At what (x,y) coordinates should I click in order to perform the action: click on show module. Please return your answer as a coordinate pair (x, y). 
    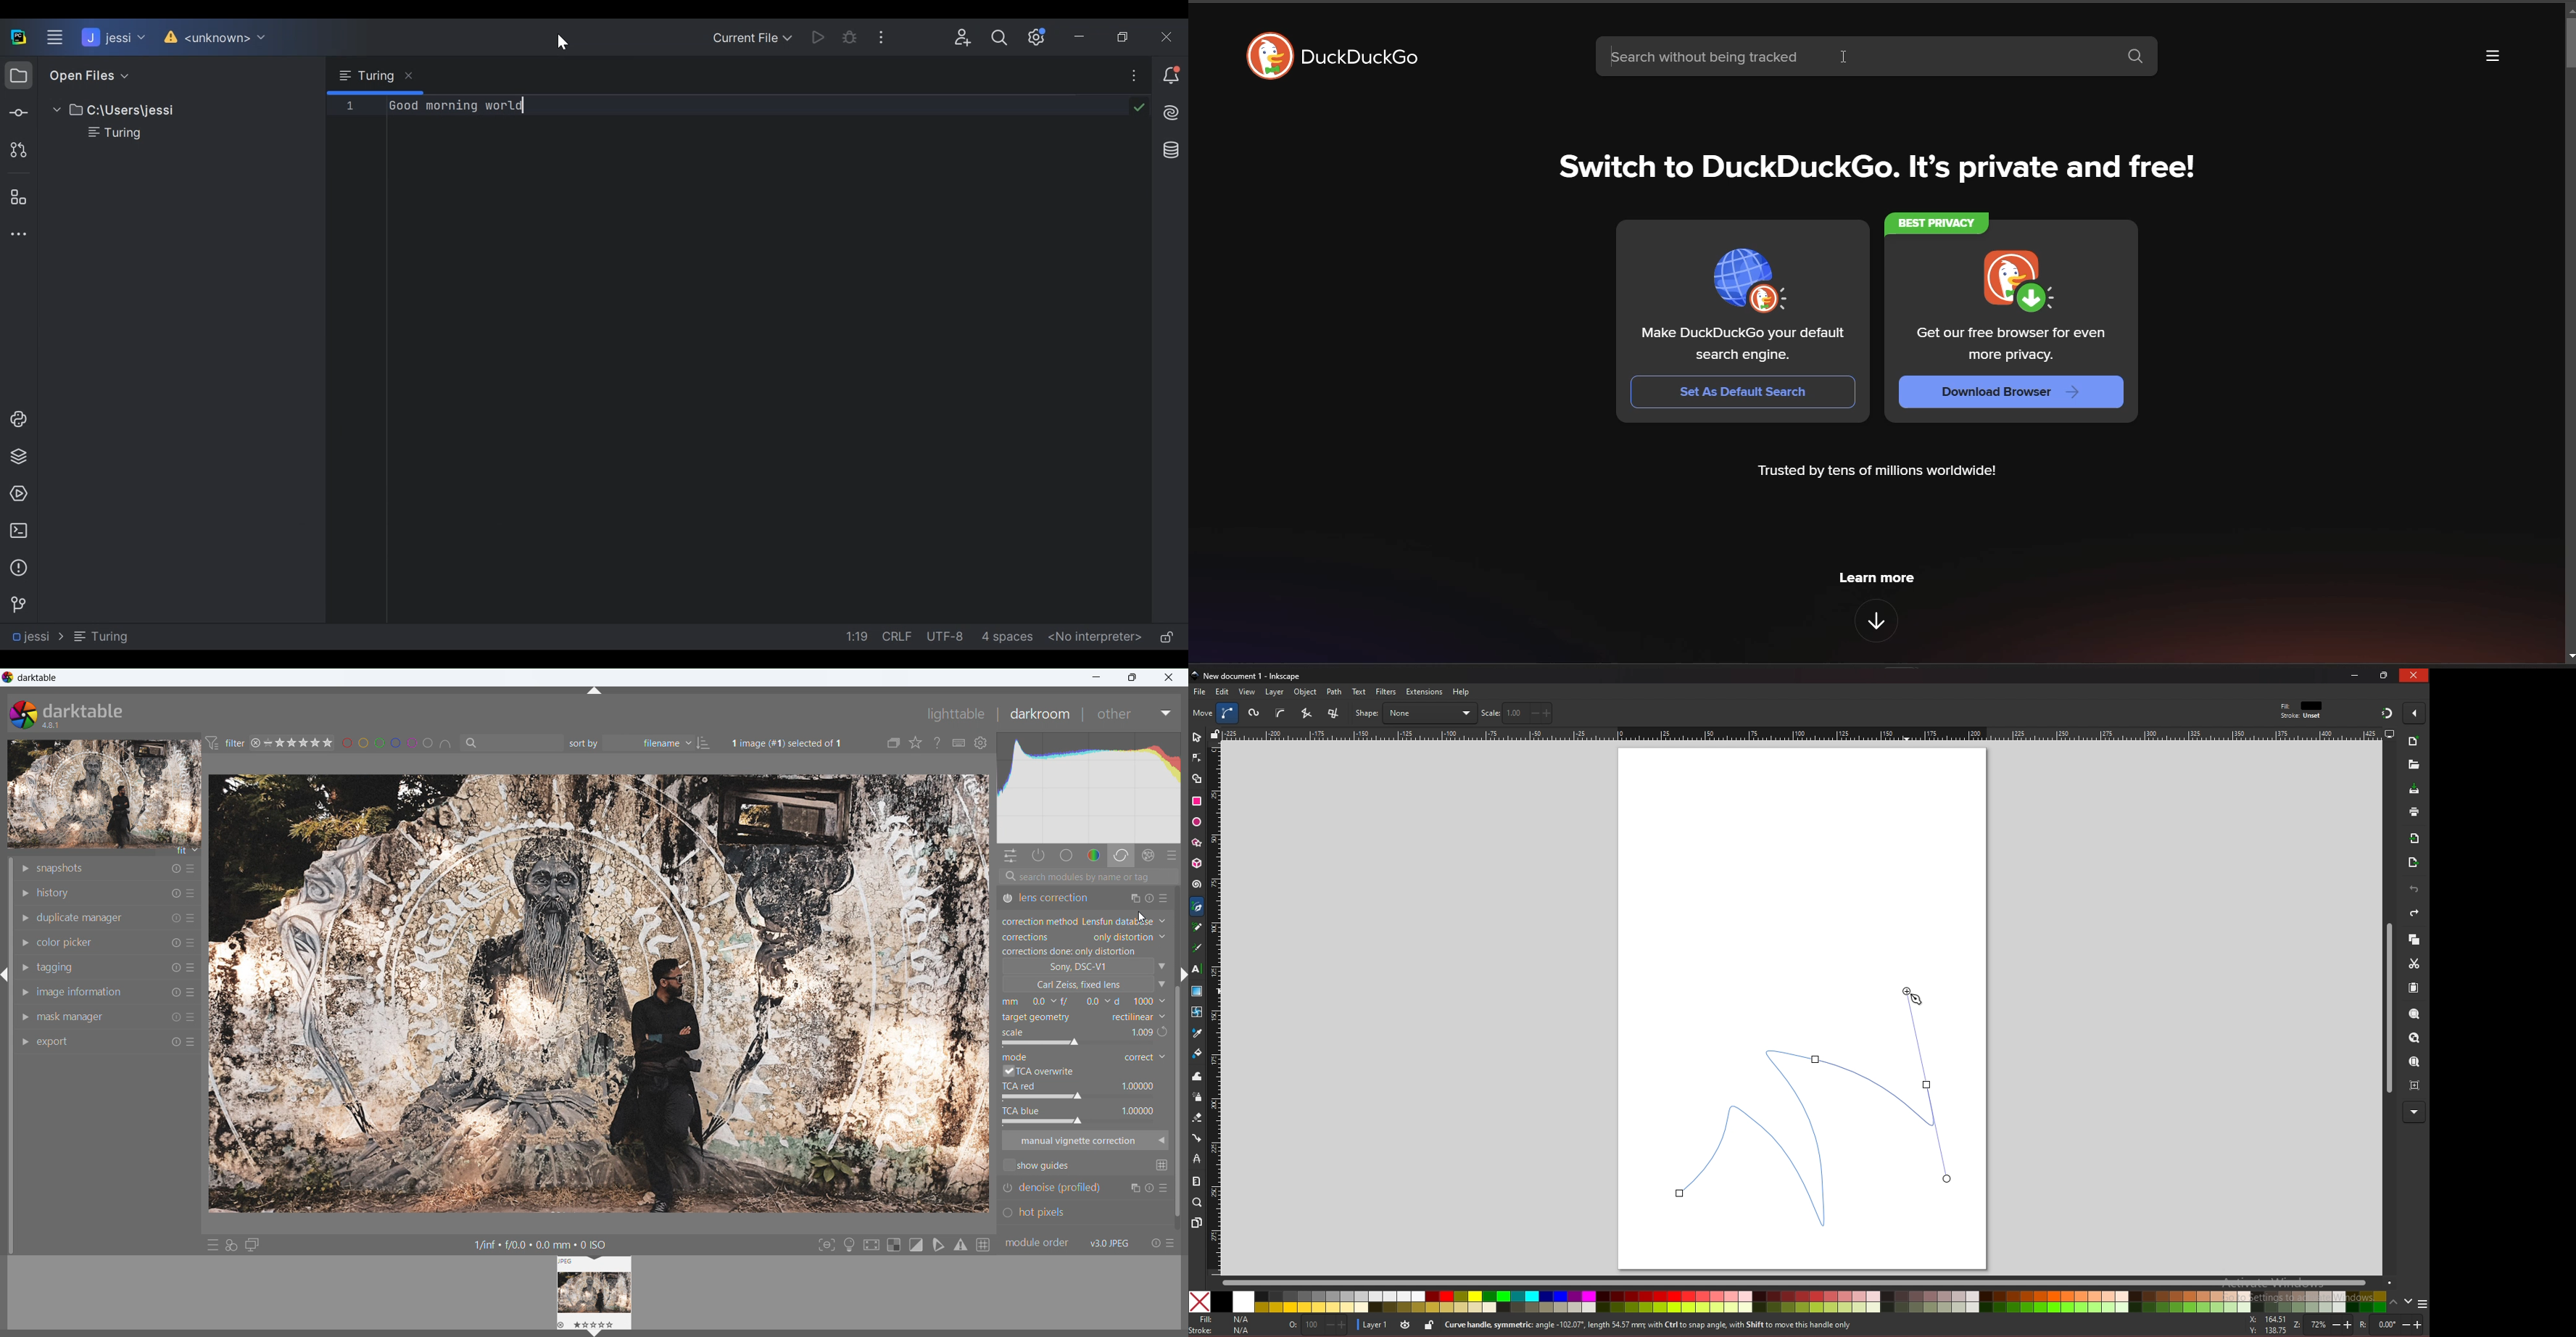
    Looking at the image, I should click on (24, 891).